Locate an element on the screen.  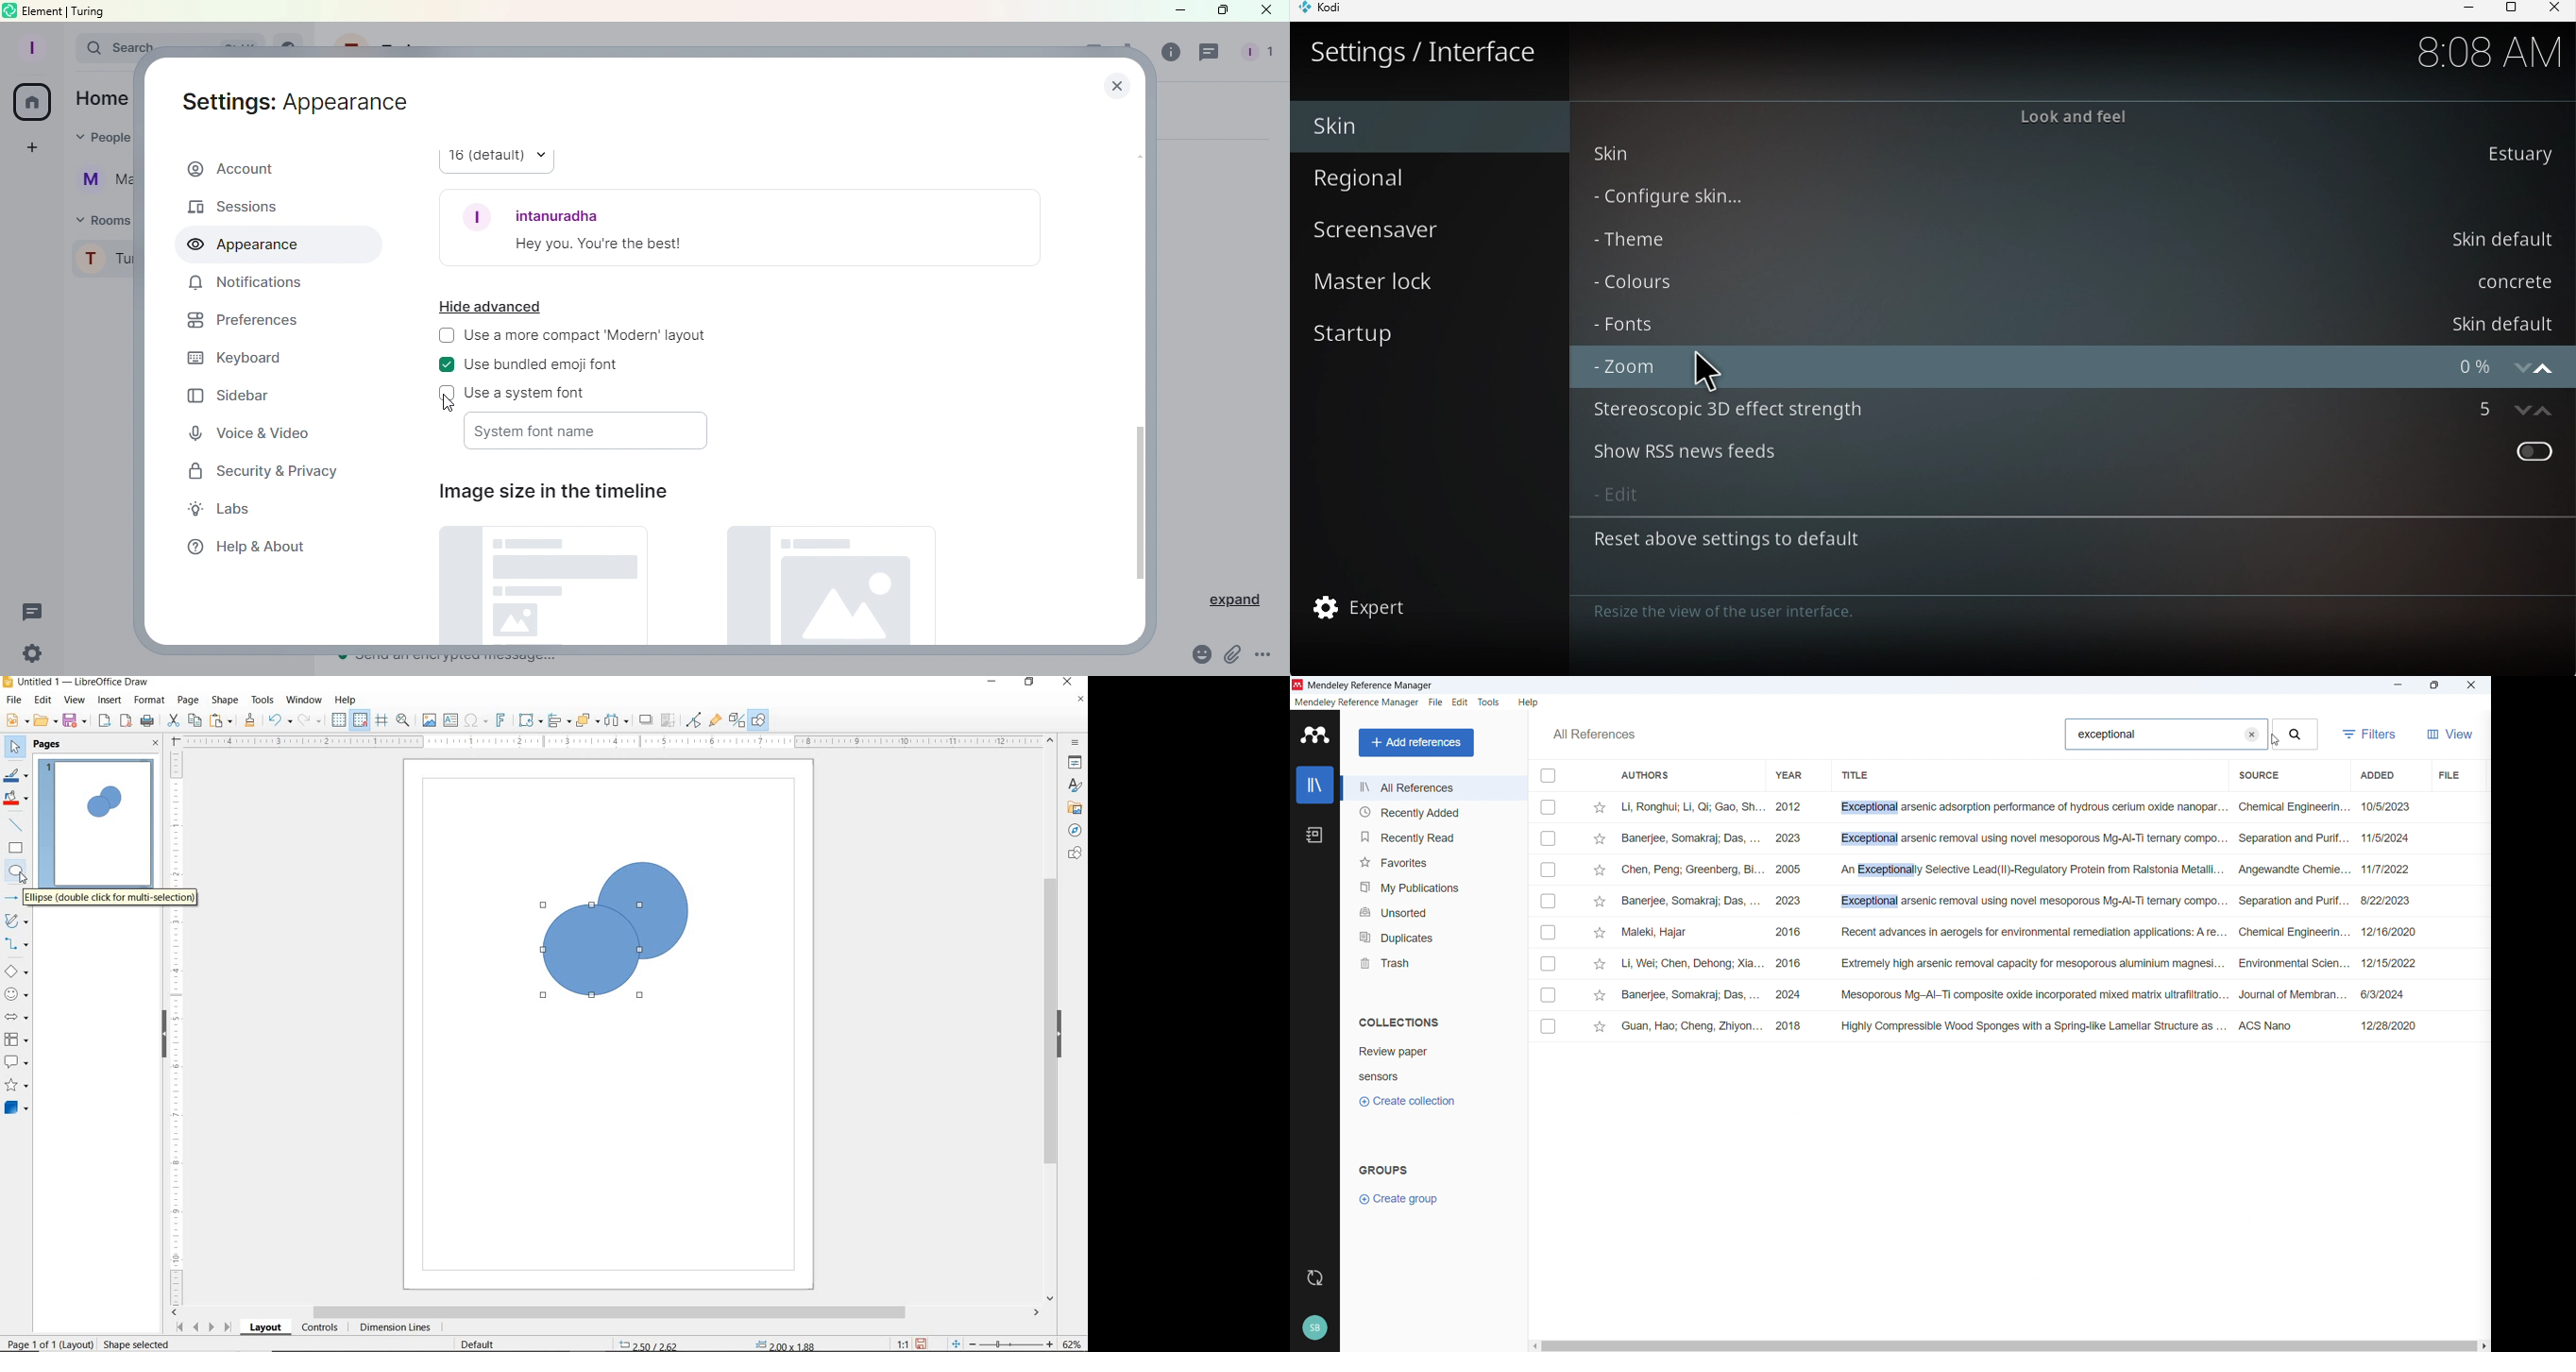
Scroll bar is located at coordinates (1142, 367).